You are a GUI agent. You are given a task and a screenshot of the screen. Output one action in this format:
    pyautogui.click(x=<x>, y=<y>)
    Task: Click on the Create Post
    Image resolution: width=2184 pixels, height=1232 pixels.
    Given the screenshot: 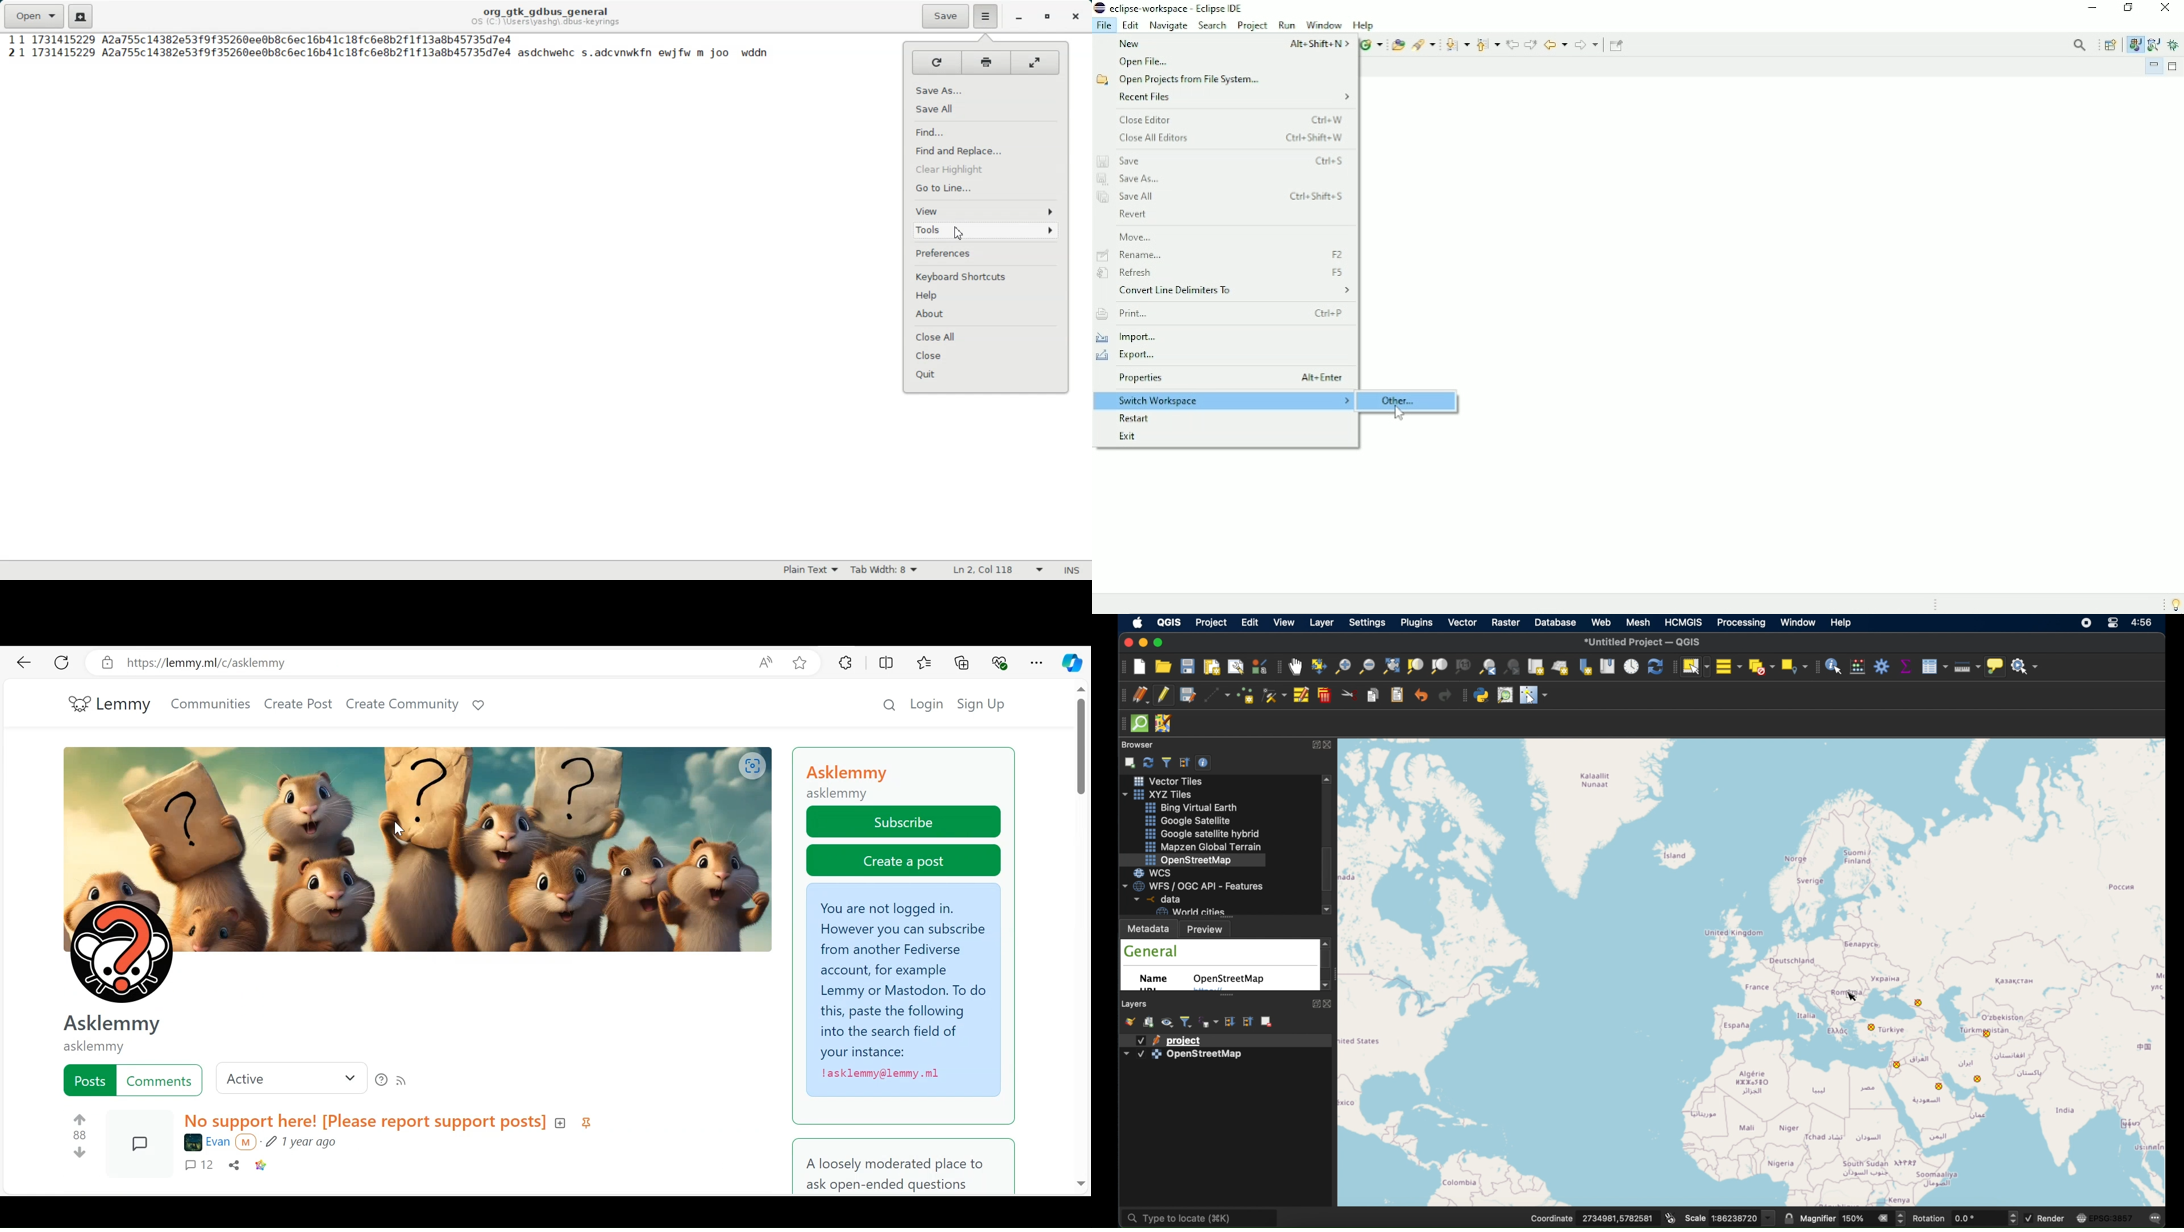 What is the action you would take?
    pyautogui.click(x=298, y=706)
    